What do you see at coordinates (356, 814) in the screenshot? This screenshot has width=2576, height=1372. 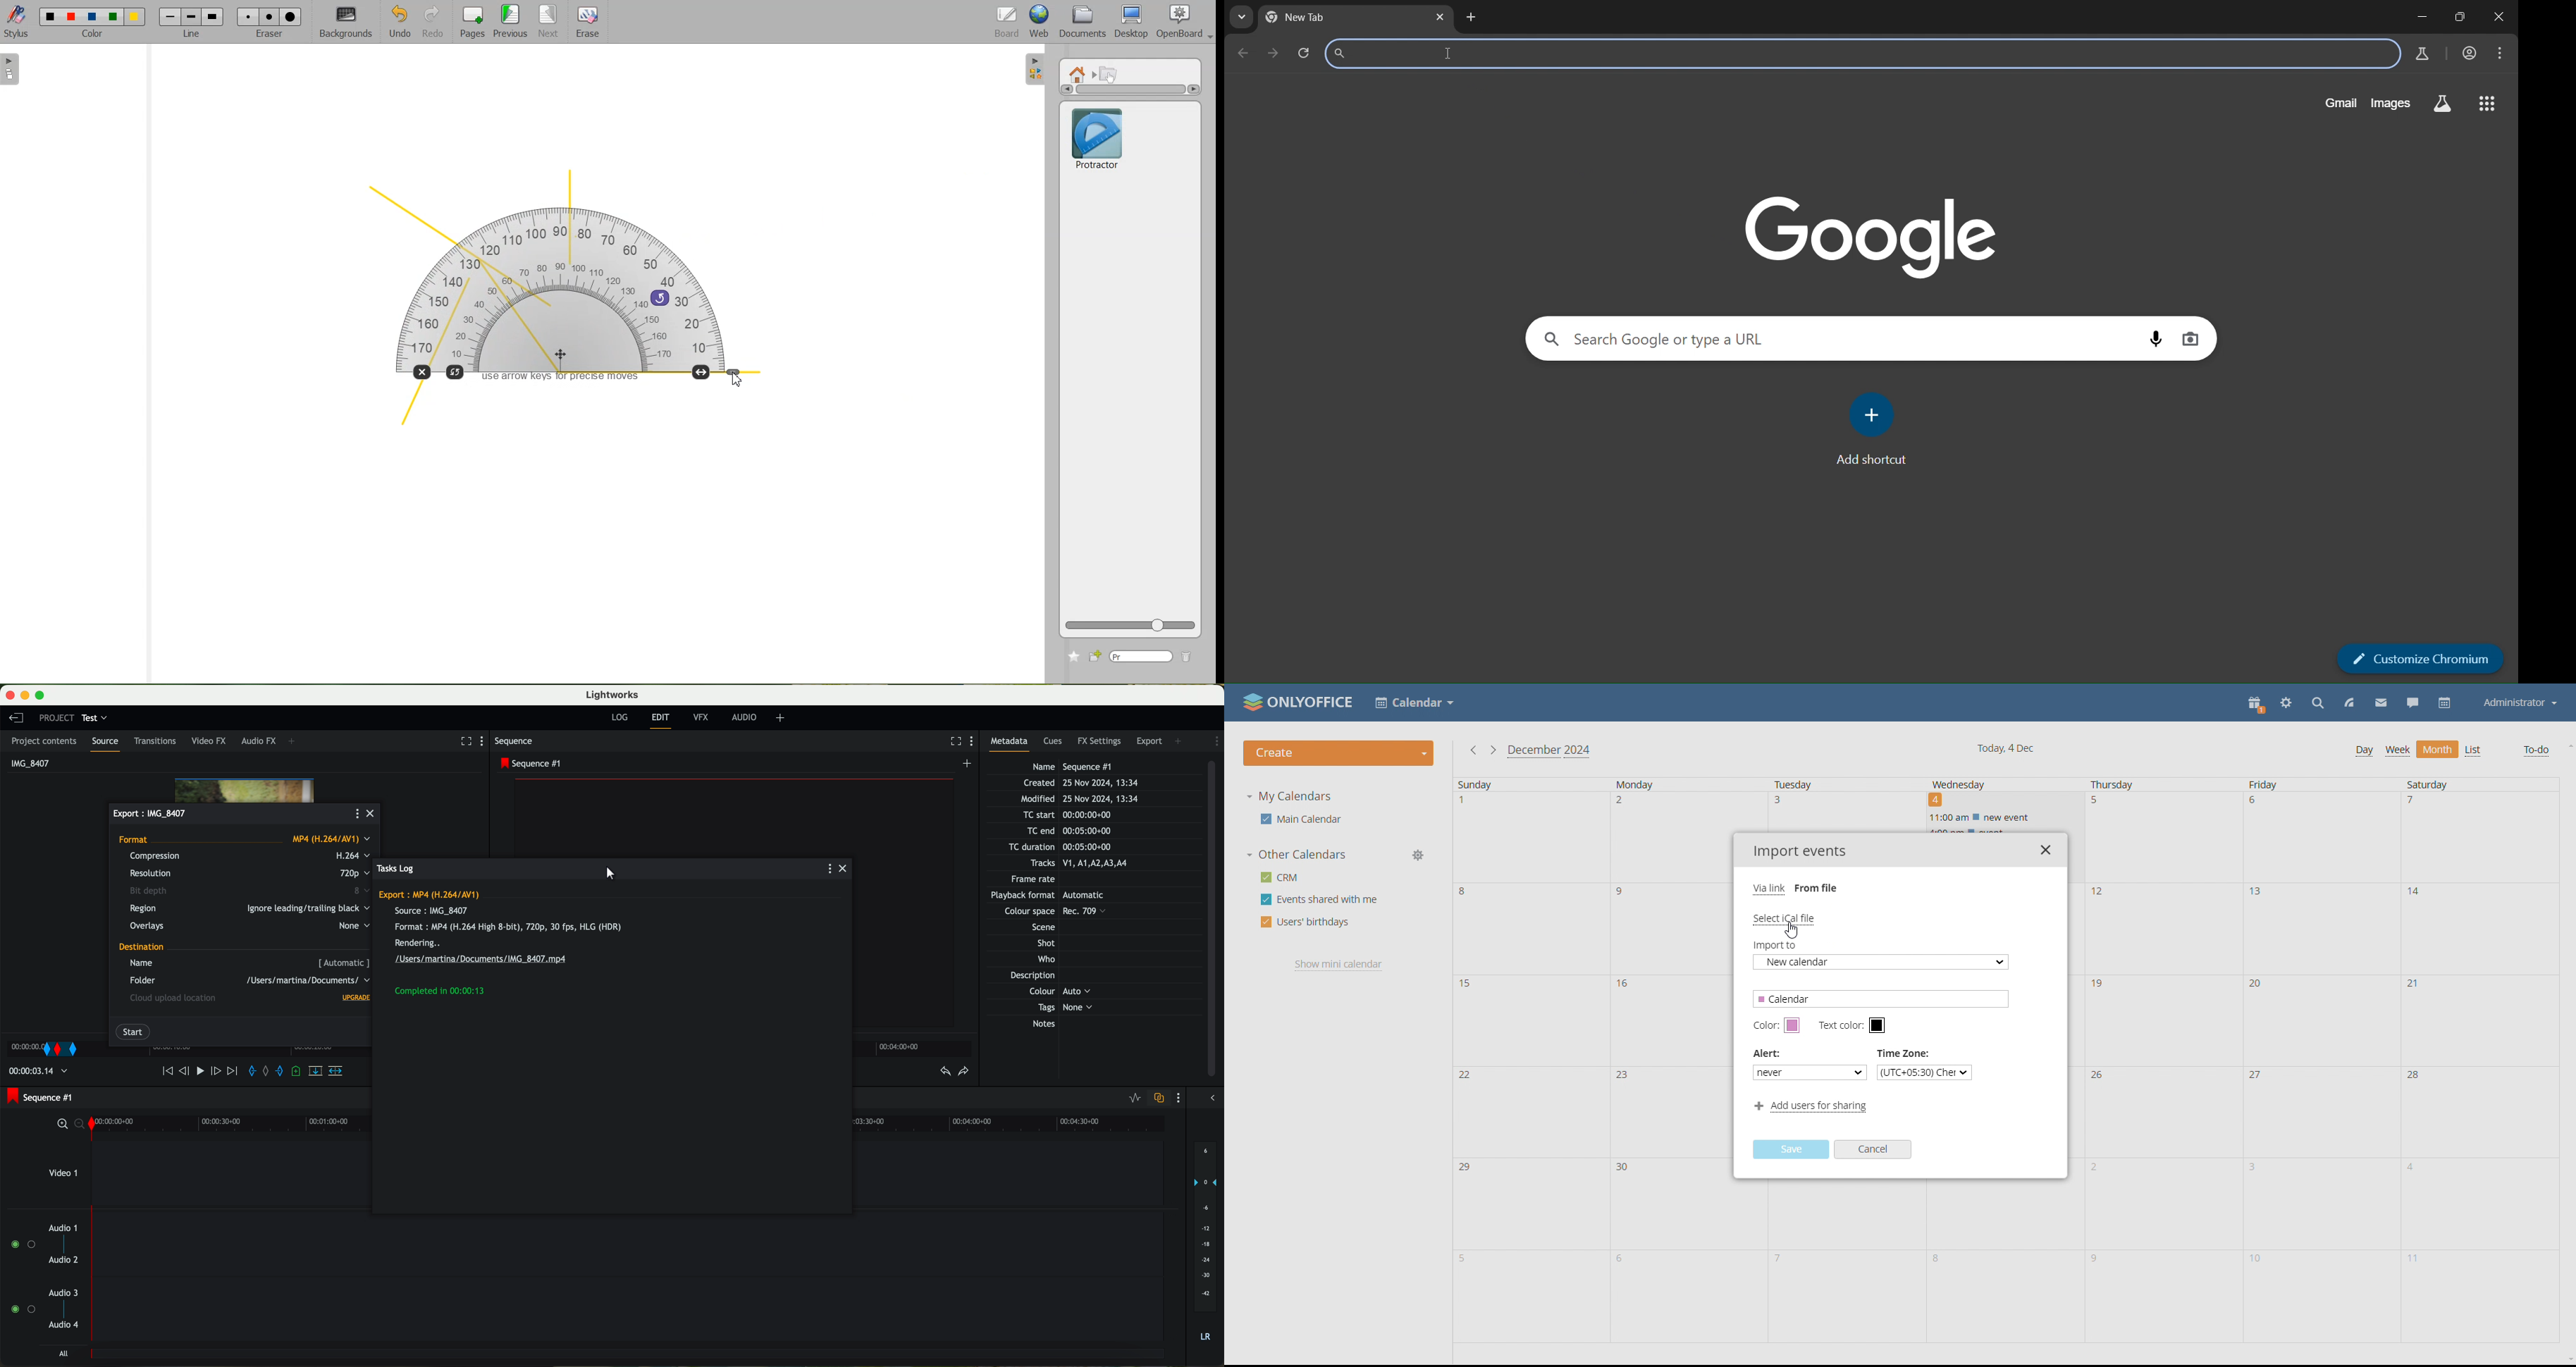 I see `more options` at bounding box center [356, 814].